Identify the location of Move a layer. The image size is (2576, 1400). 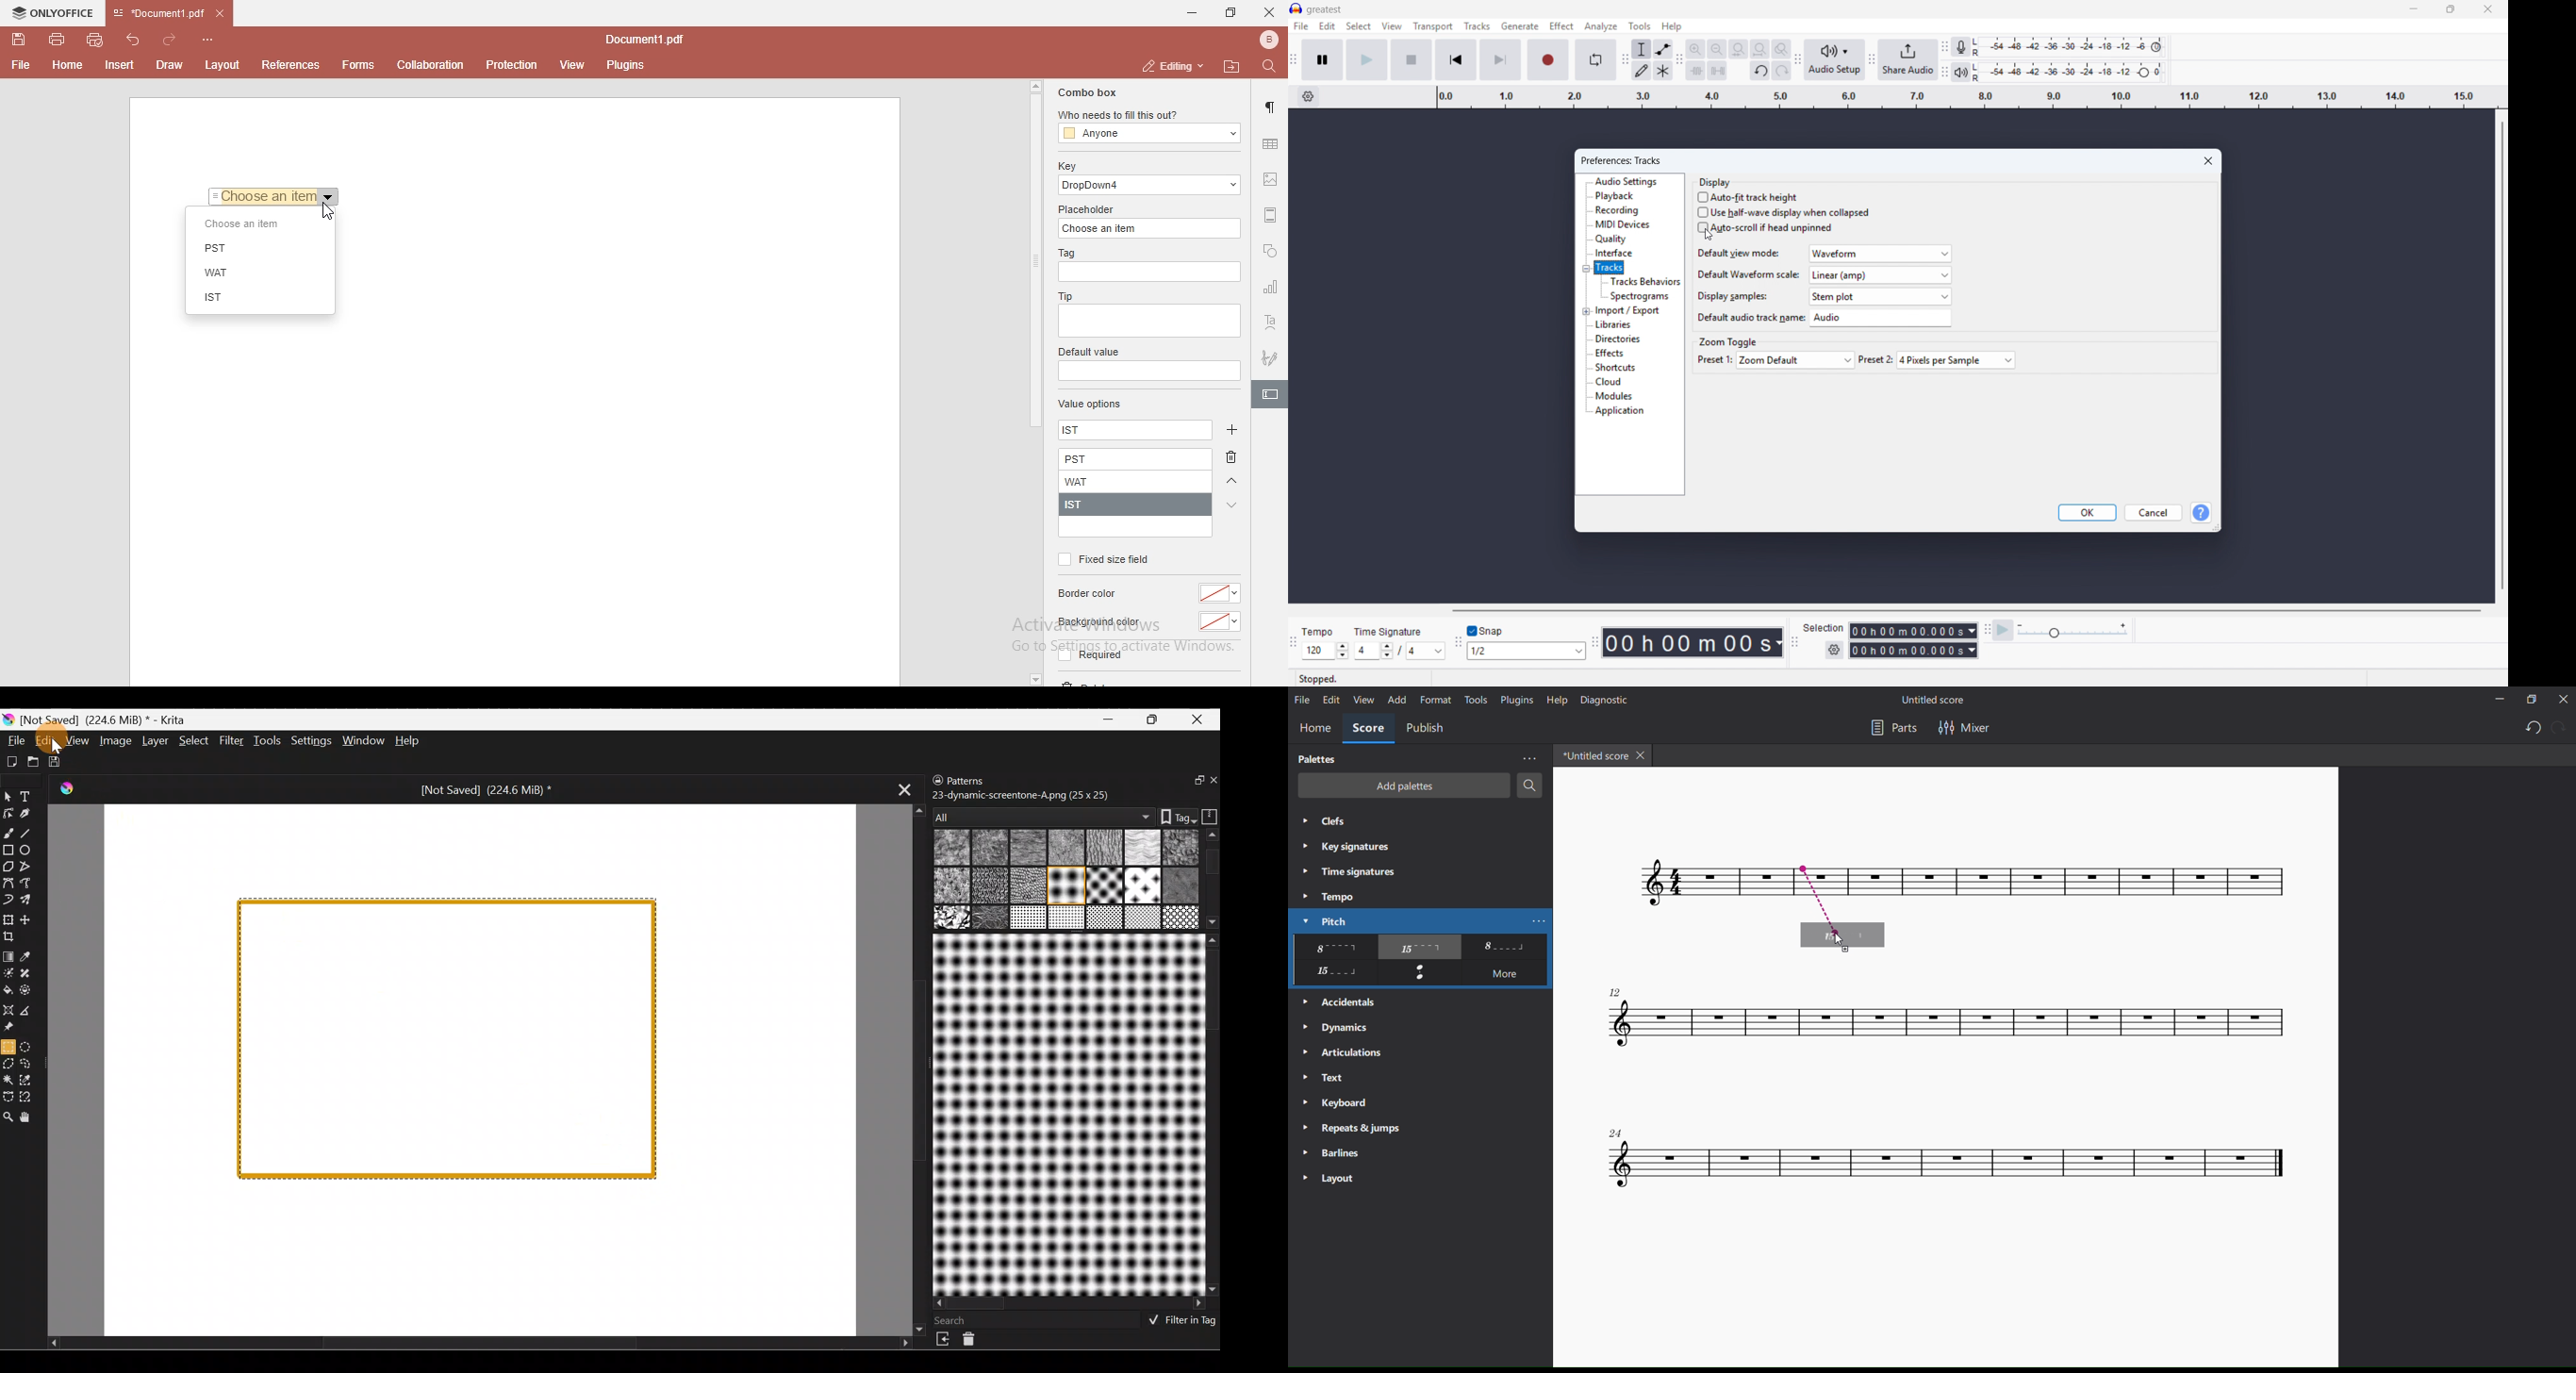
(31, 919).